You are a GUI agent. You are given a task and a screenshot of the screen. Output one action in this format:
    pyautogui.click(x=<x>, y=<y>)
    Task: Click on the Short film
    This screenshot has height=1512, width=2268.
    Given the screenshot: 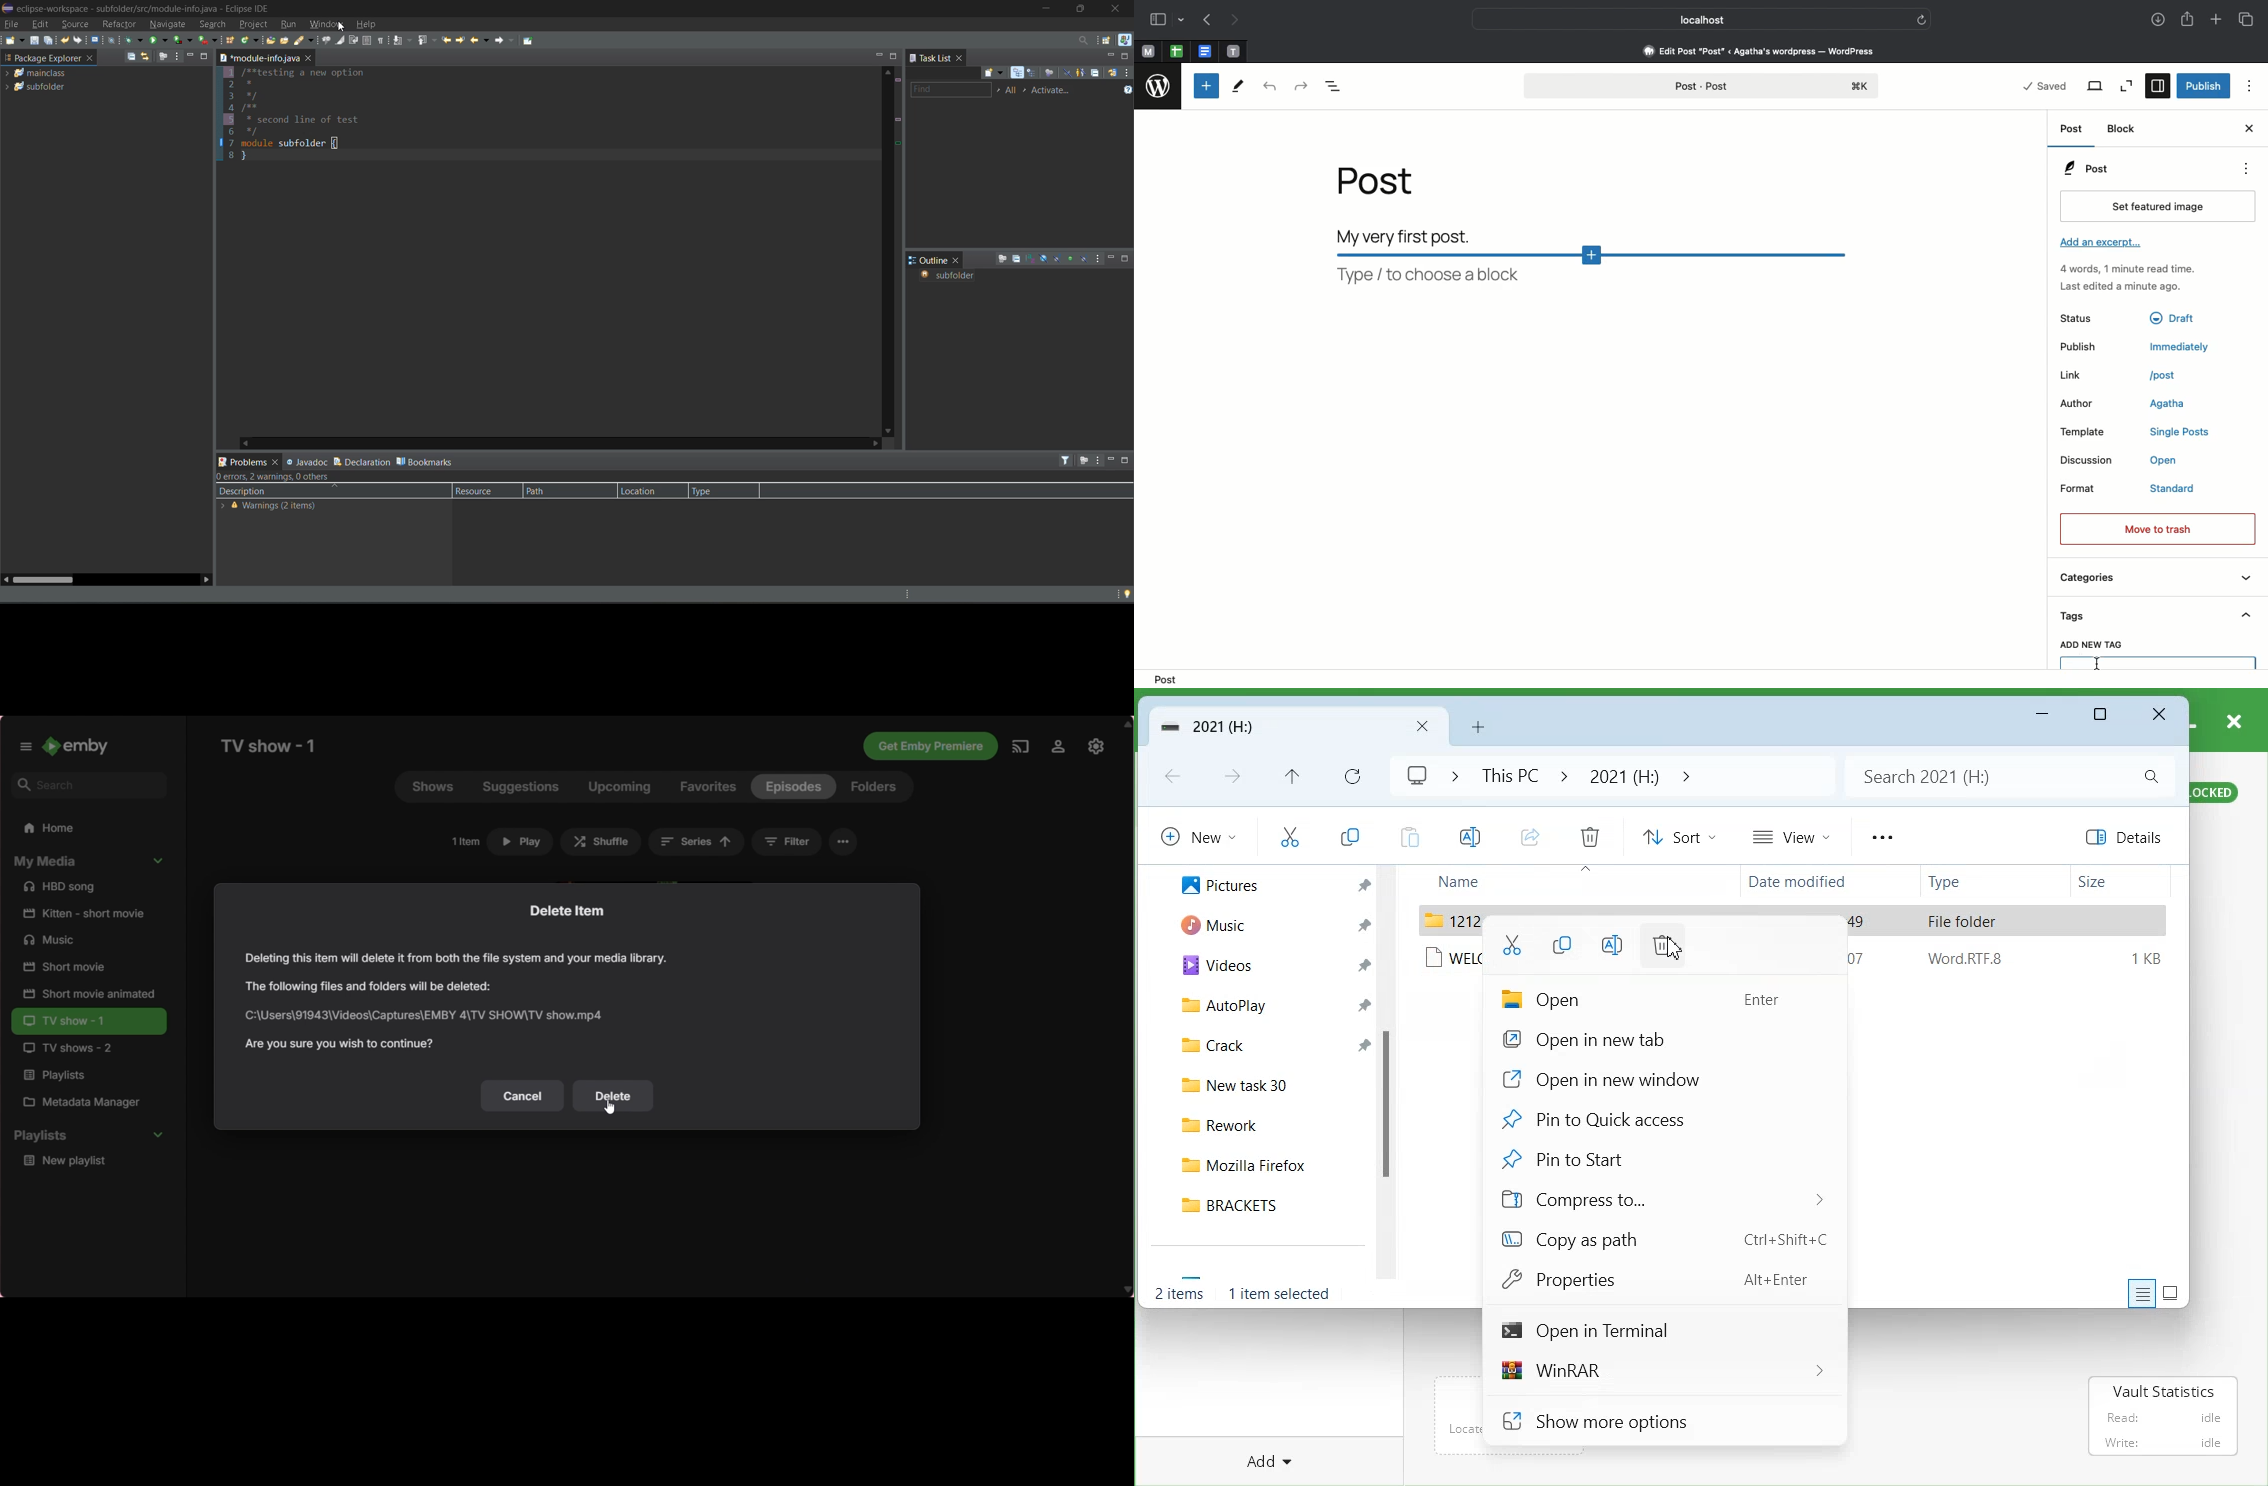 What is the action you would take?
    pyautogui.click(x=88, y=967)
    